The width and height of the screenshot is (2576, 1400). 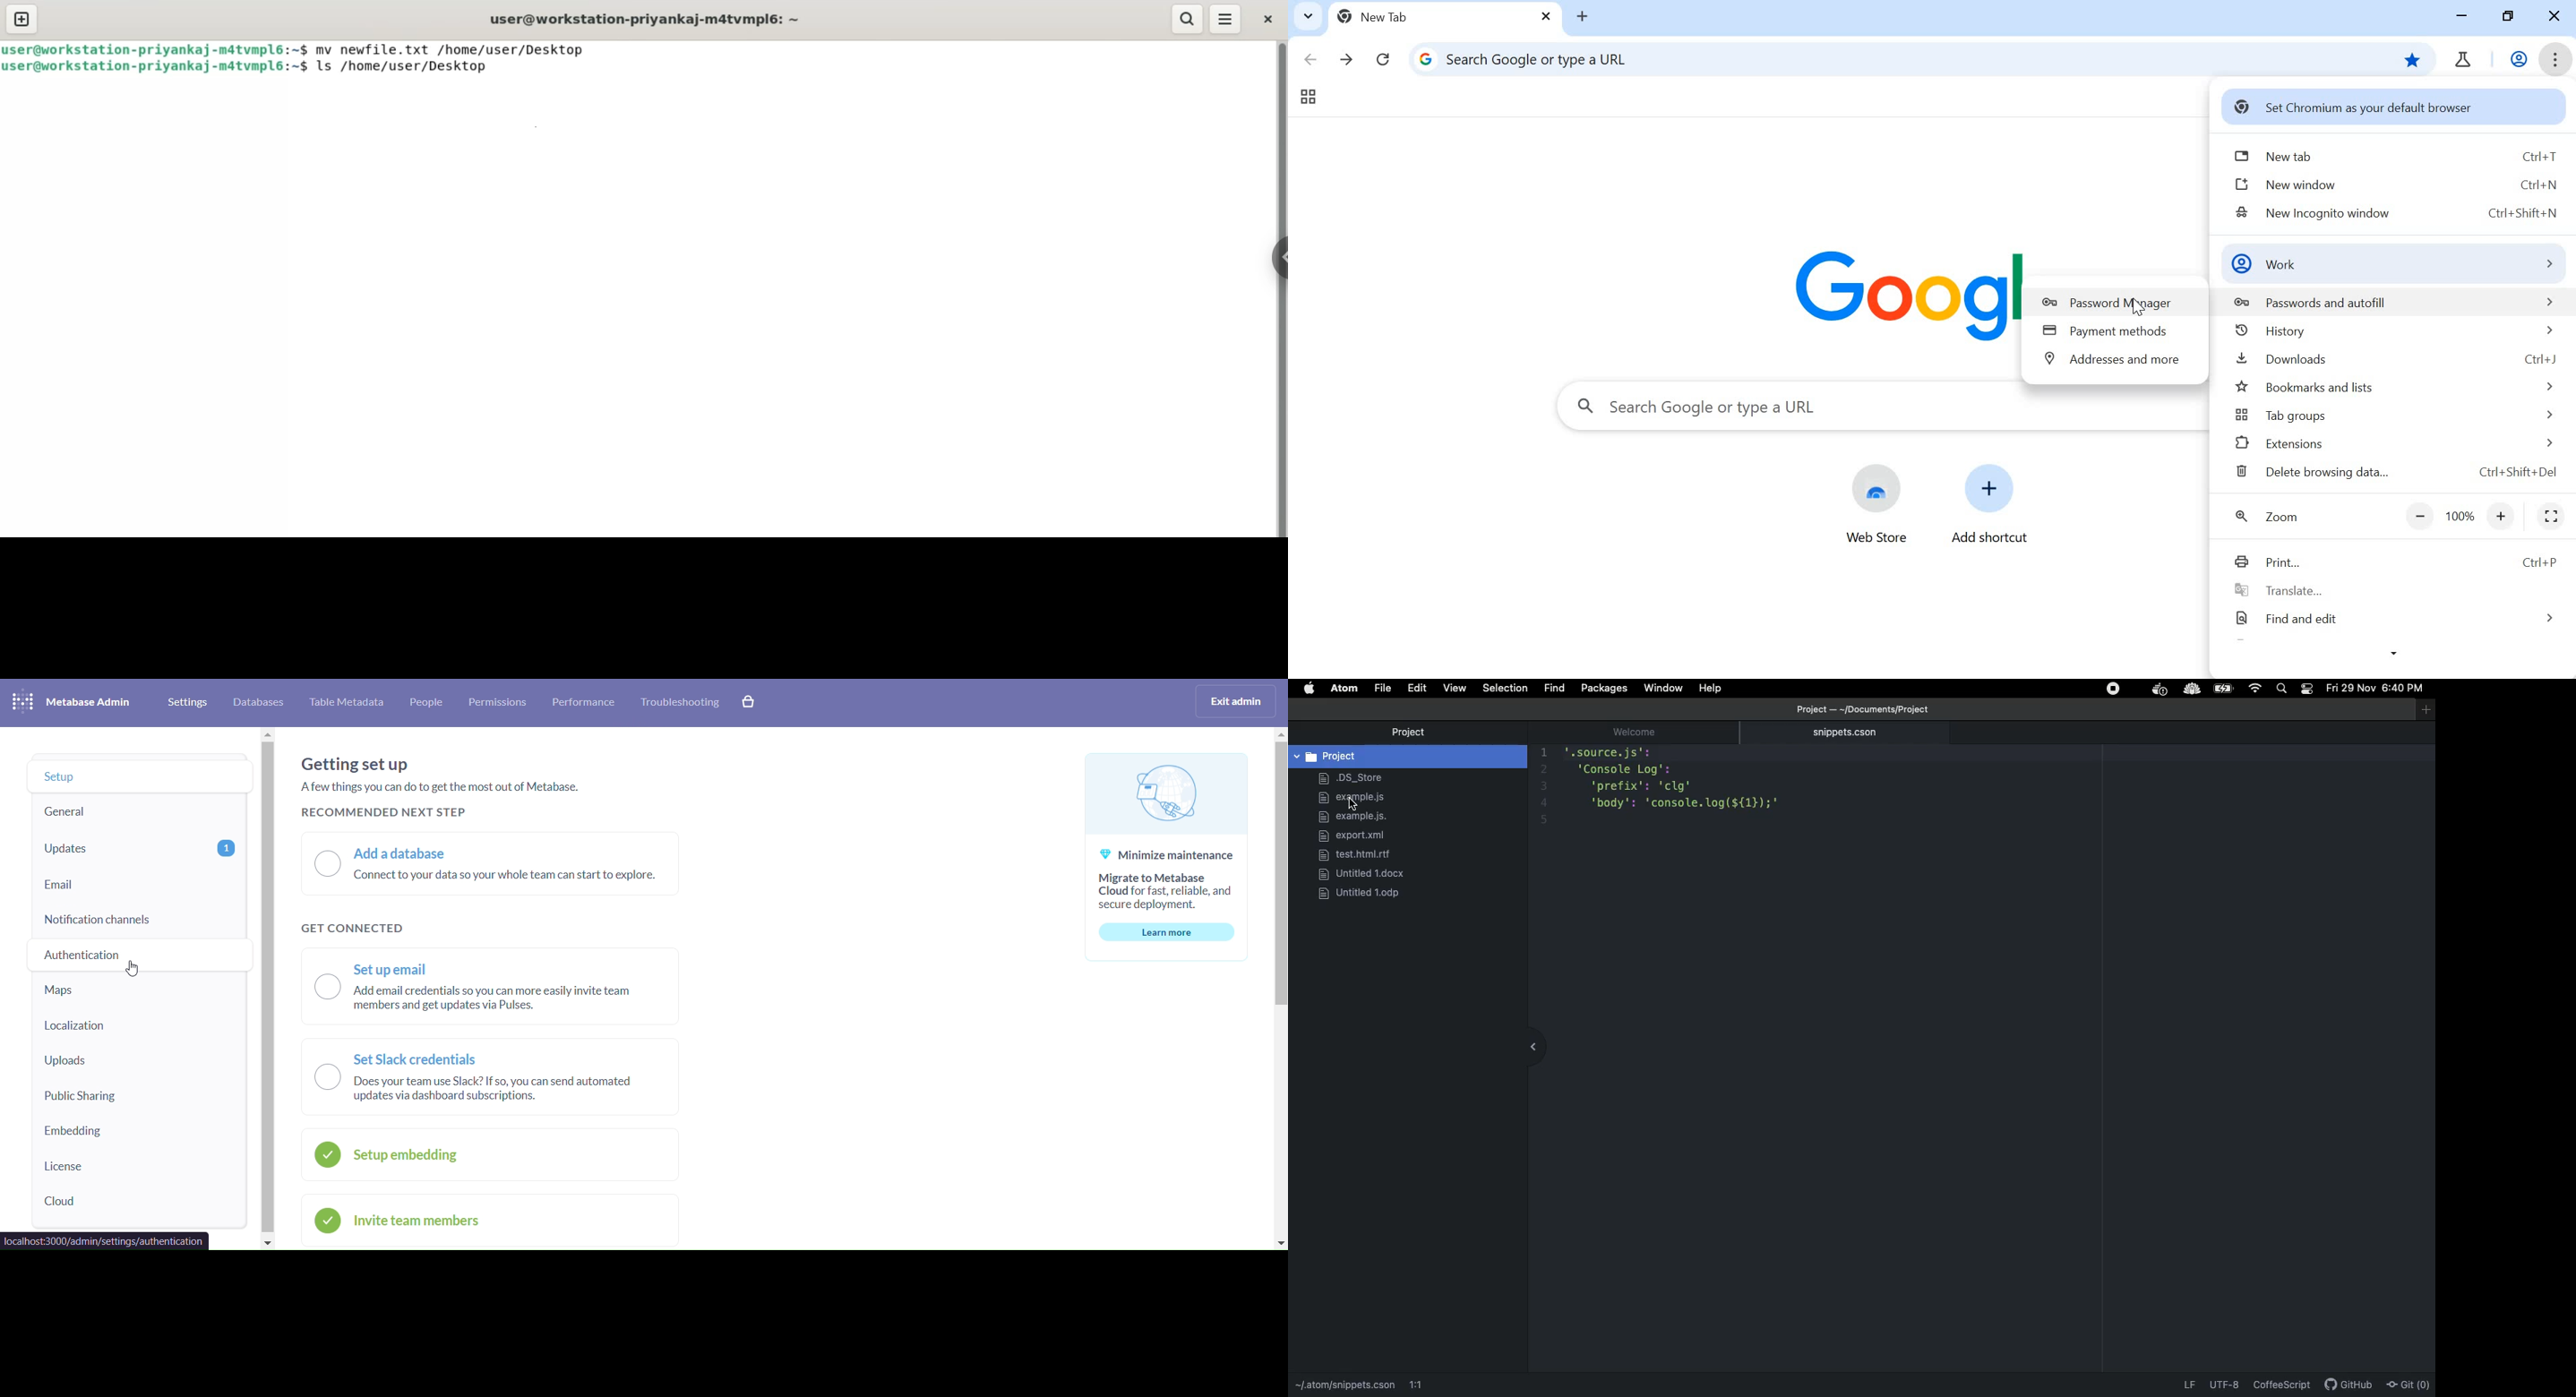 I want to click on find and edit, so click(x=2391, y=619).